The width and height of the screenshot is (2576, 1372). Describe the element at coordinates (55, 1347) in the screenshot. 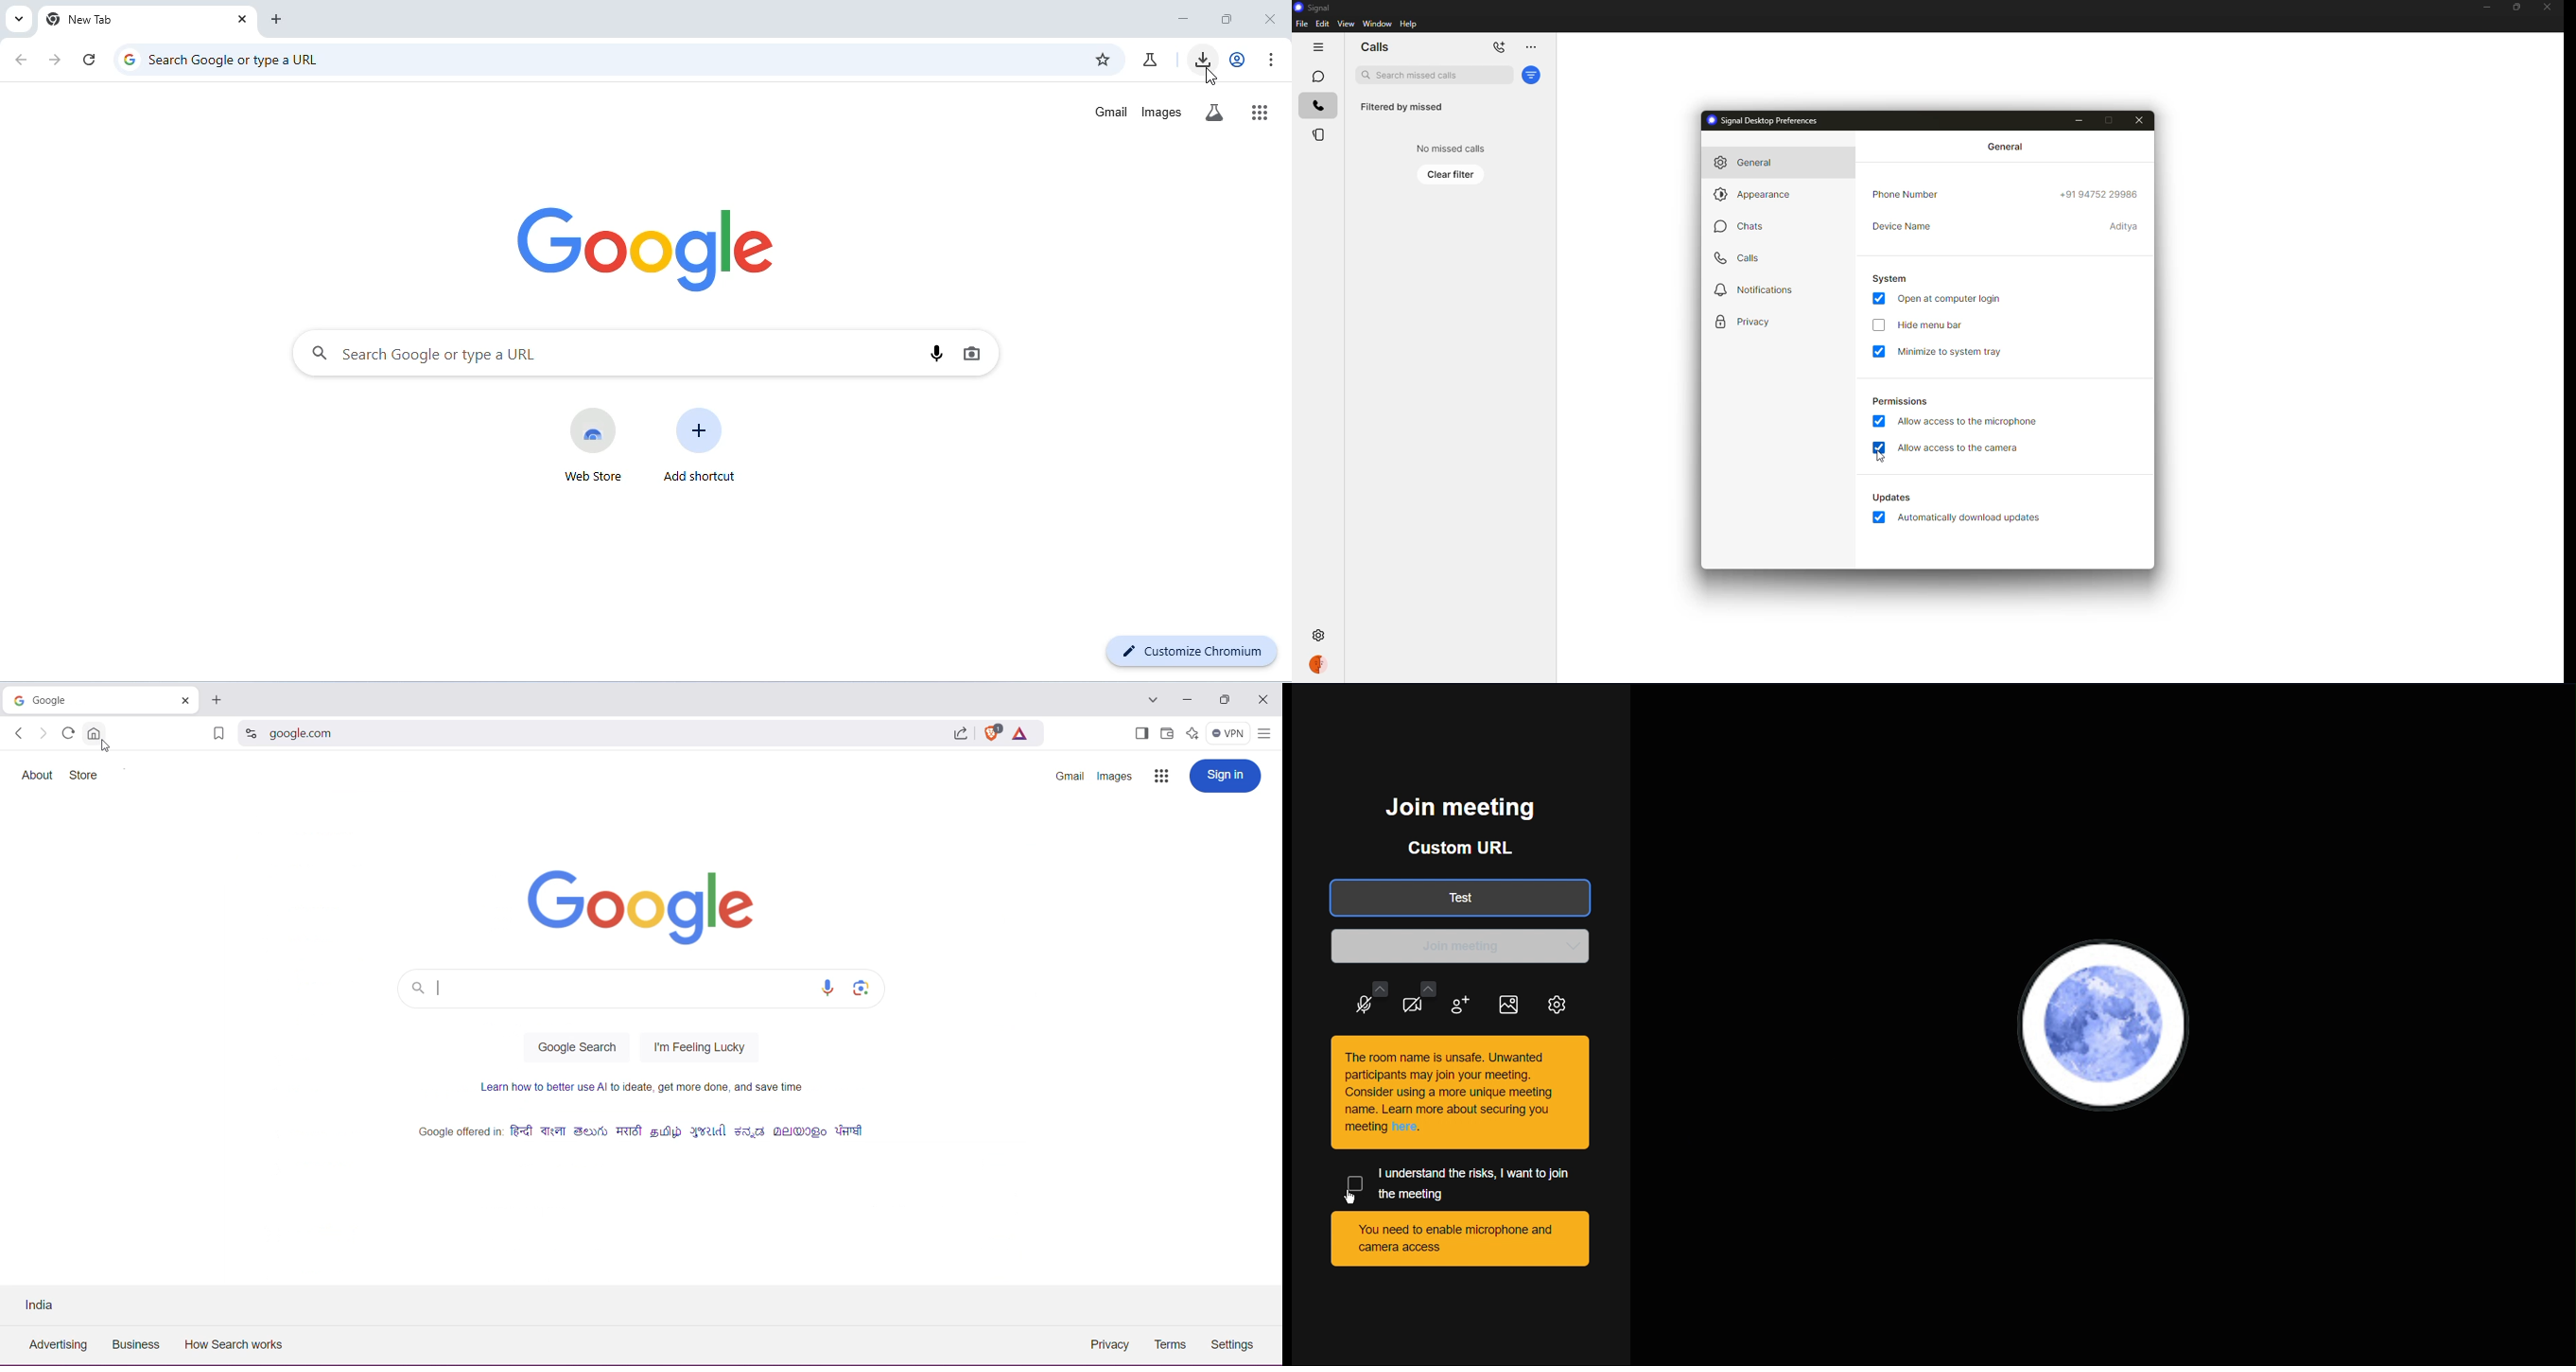

I see `Advertising` at that location.